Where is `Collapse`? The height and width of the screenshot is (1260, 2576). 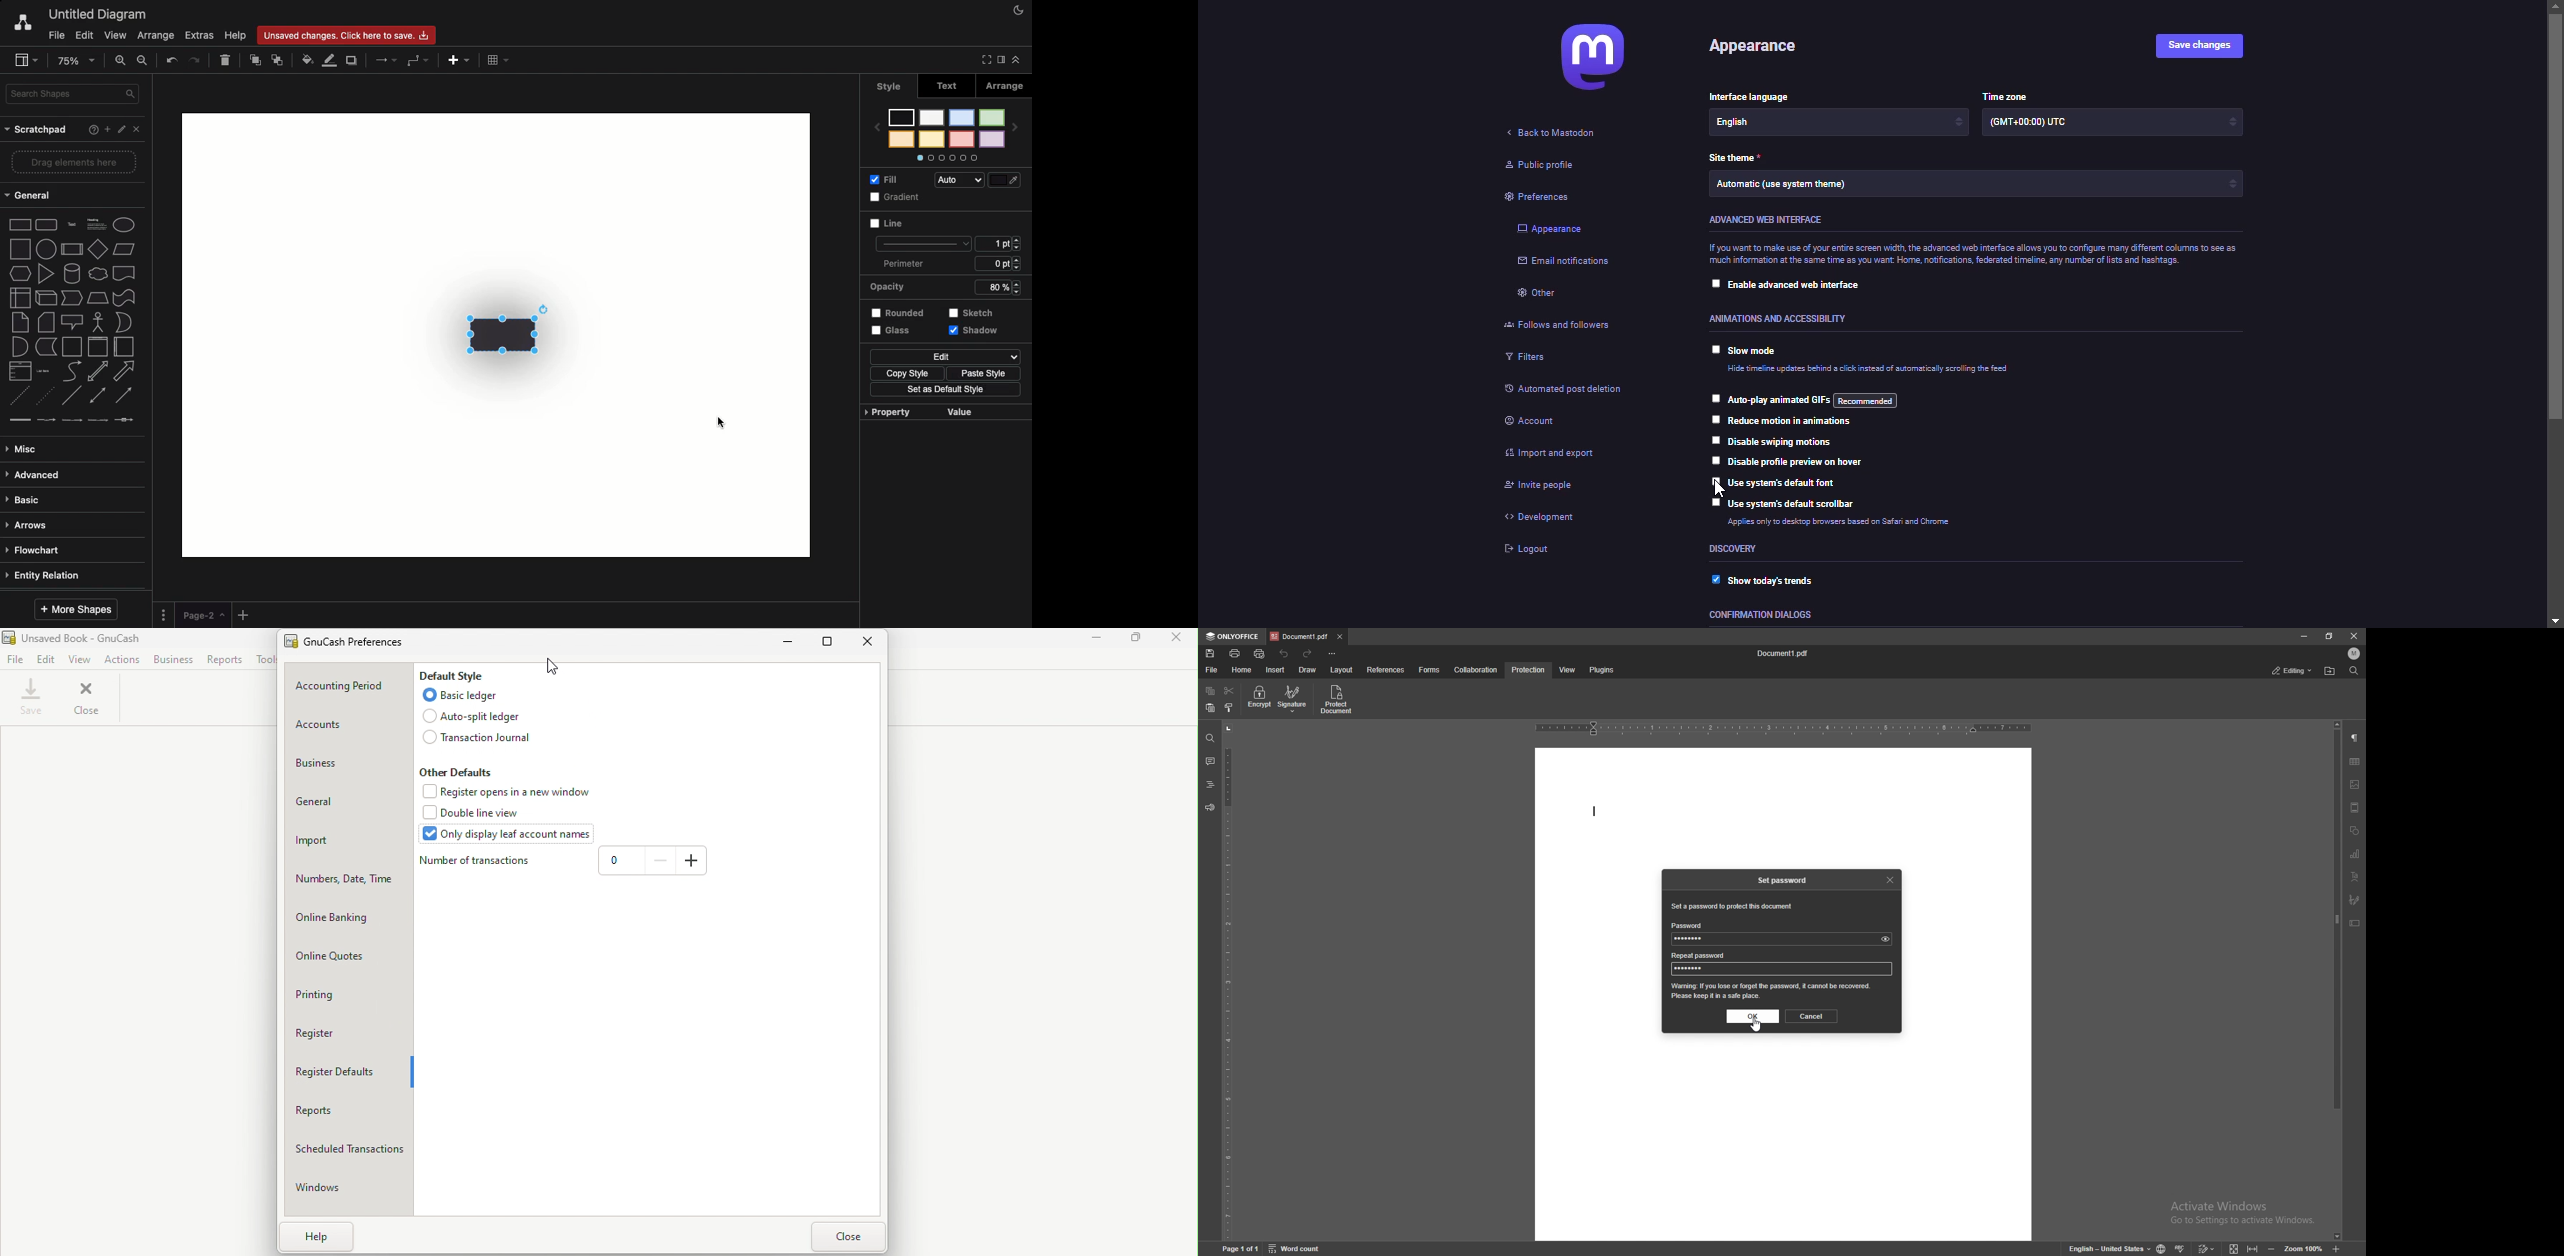
Collapse is located at coordinates (1016, 60).